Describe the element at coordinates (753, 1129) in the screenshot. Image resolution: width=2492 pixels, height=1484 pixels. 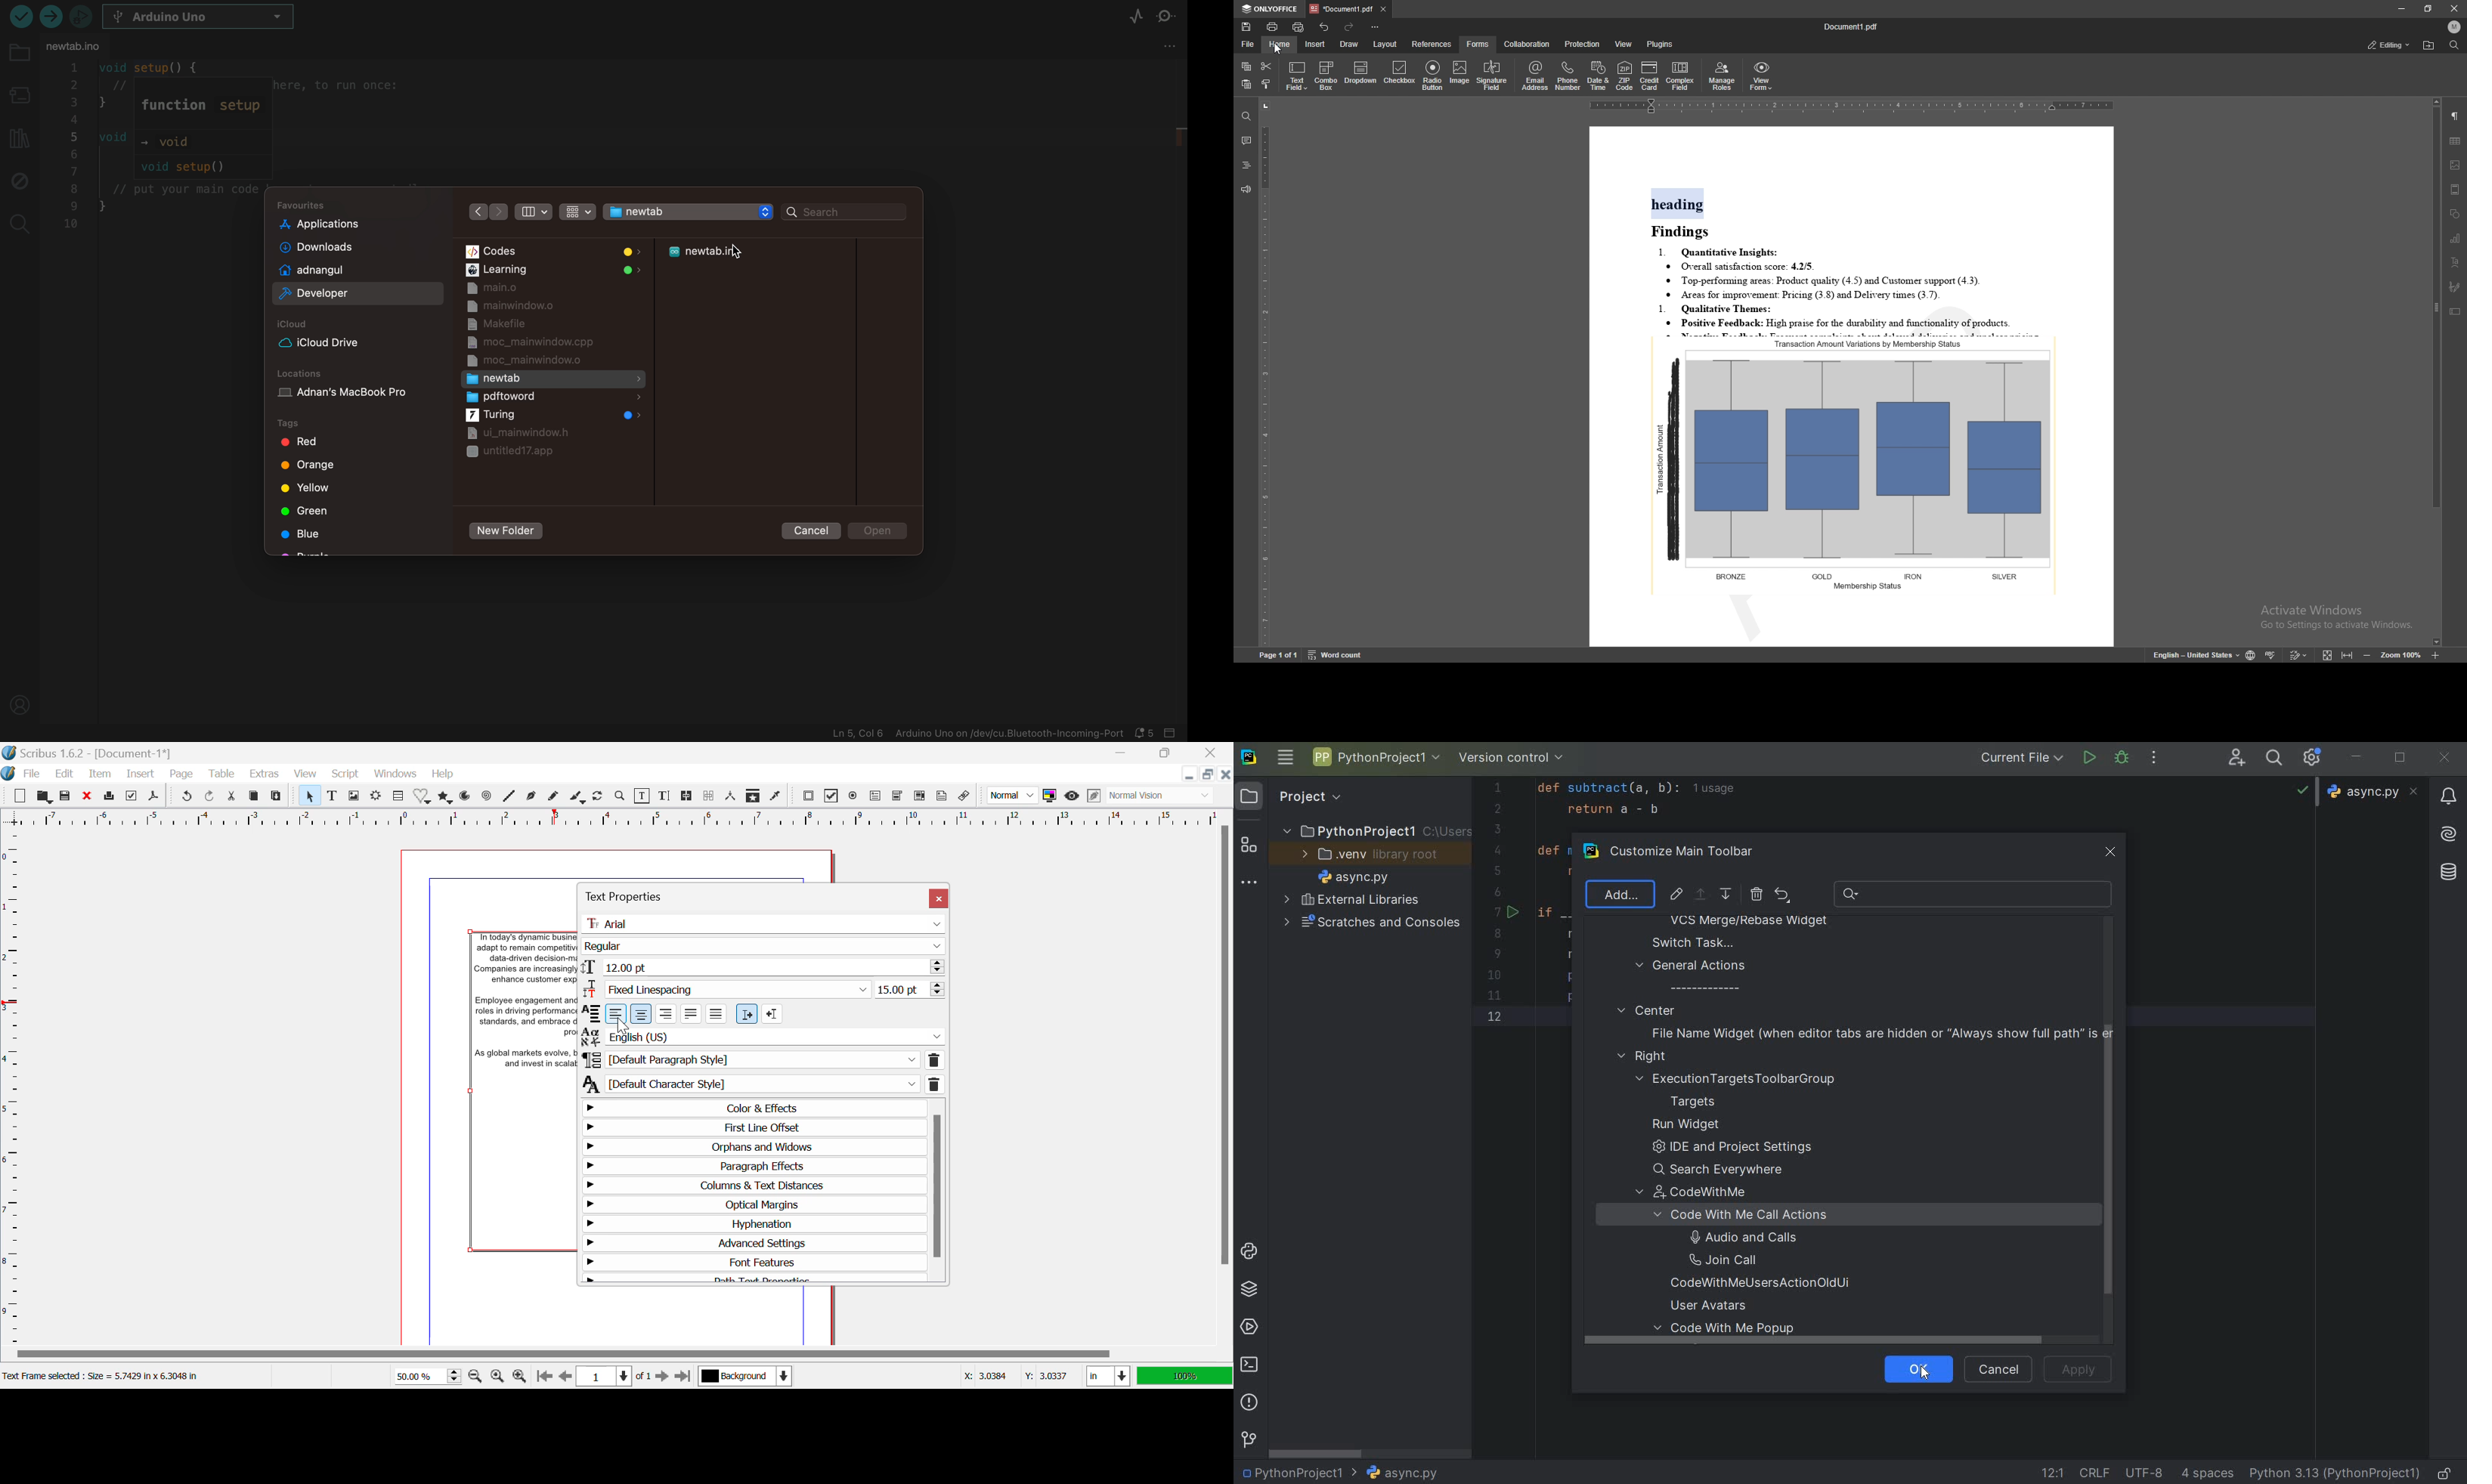
I see `First Line Offset` at that location.